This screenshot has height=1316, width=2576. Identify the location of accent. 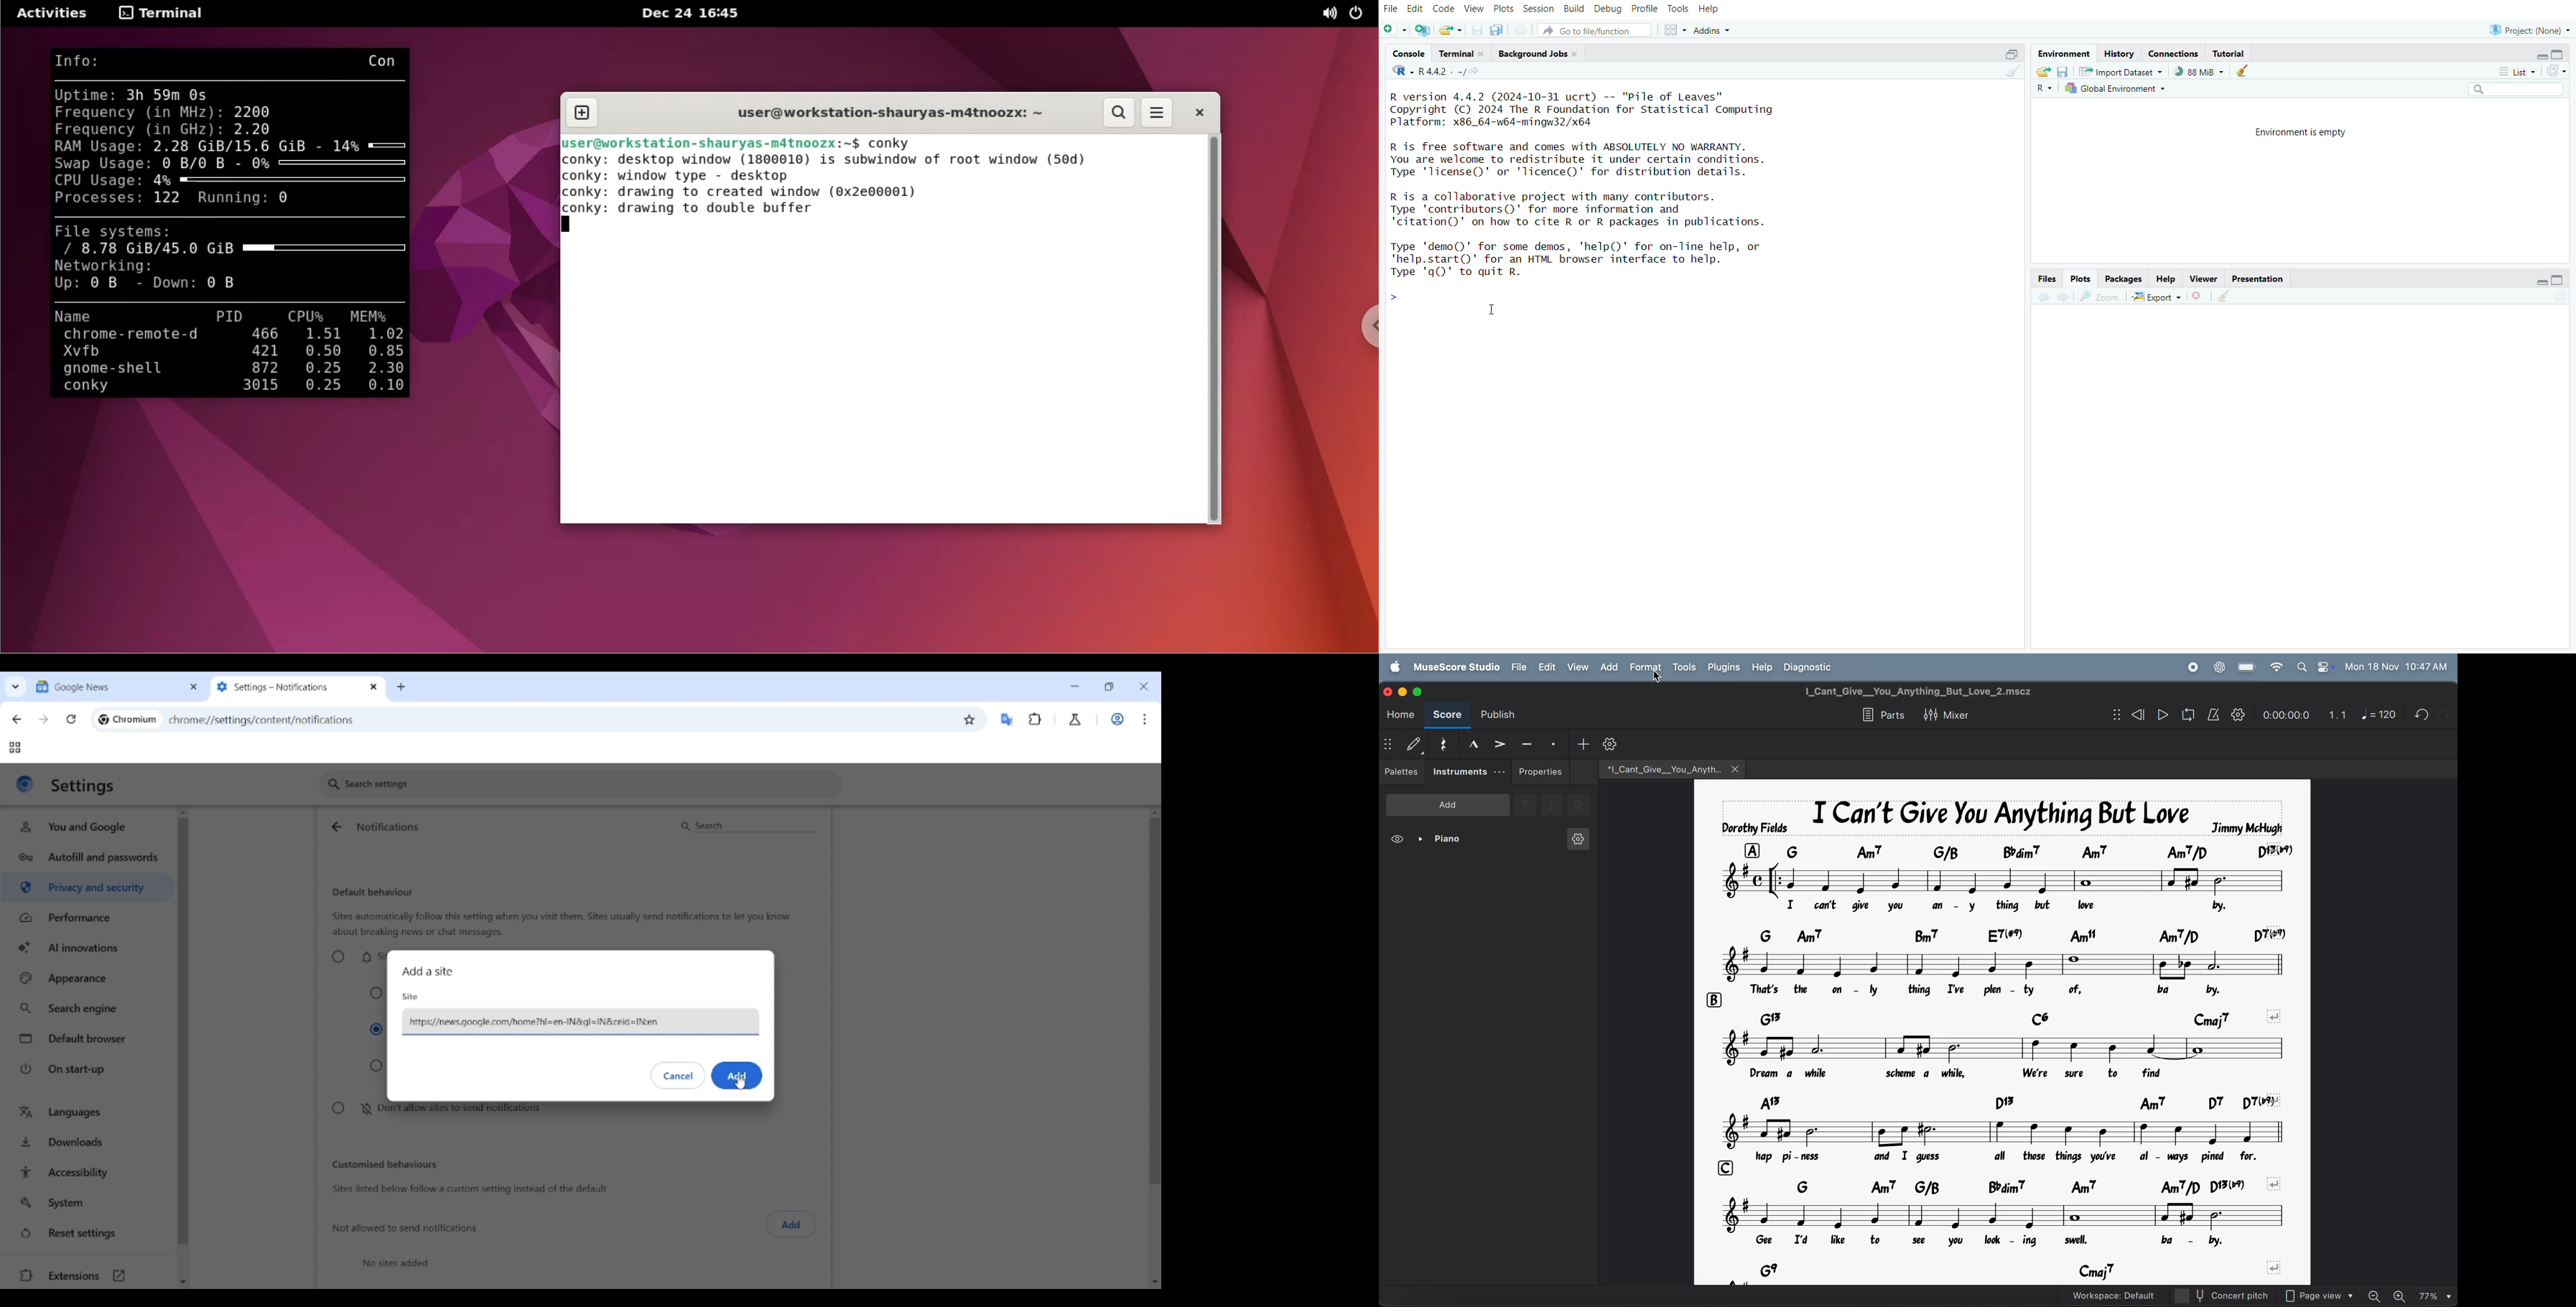
(1499, 743).